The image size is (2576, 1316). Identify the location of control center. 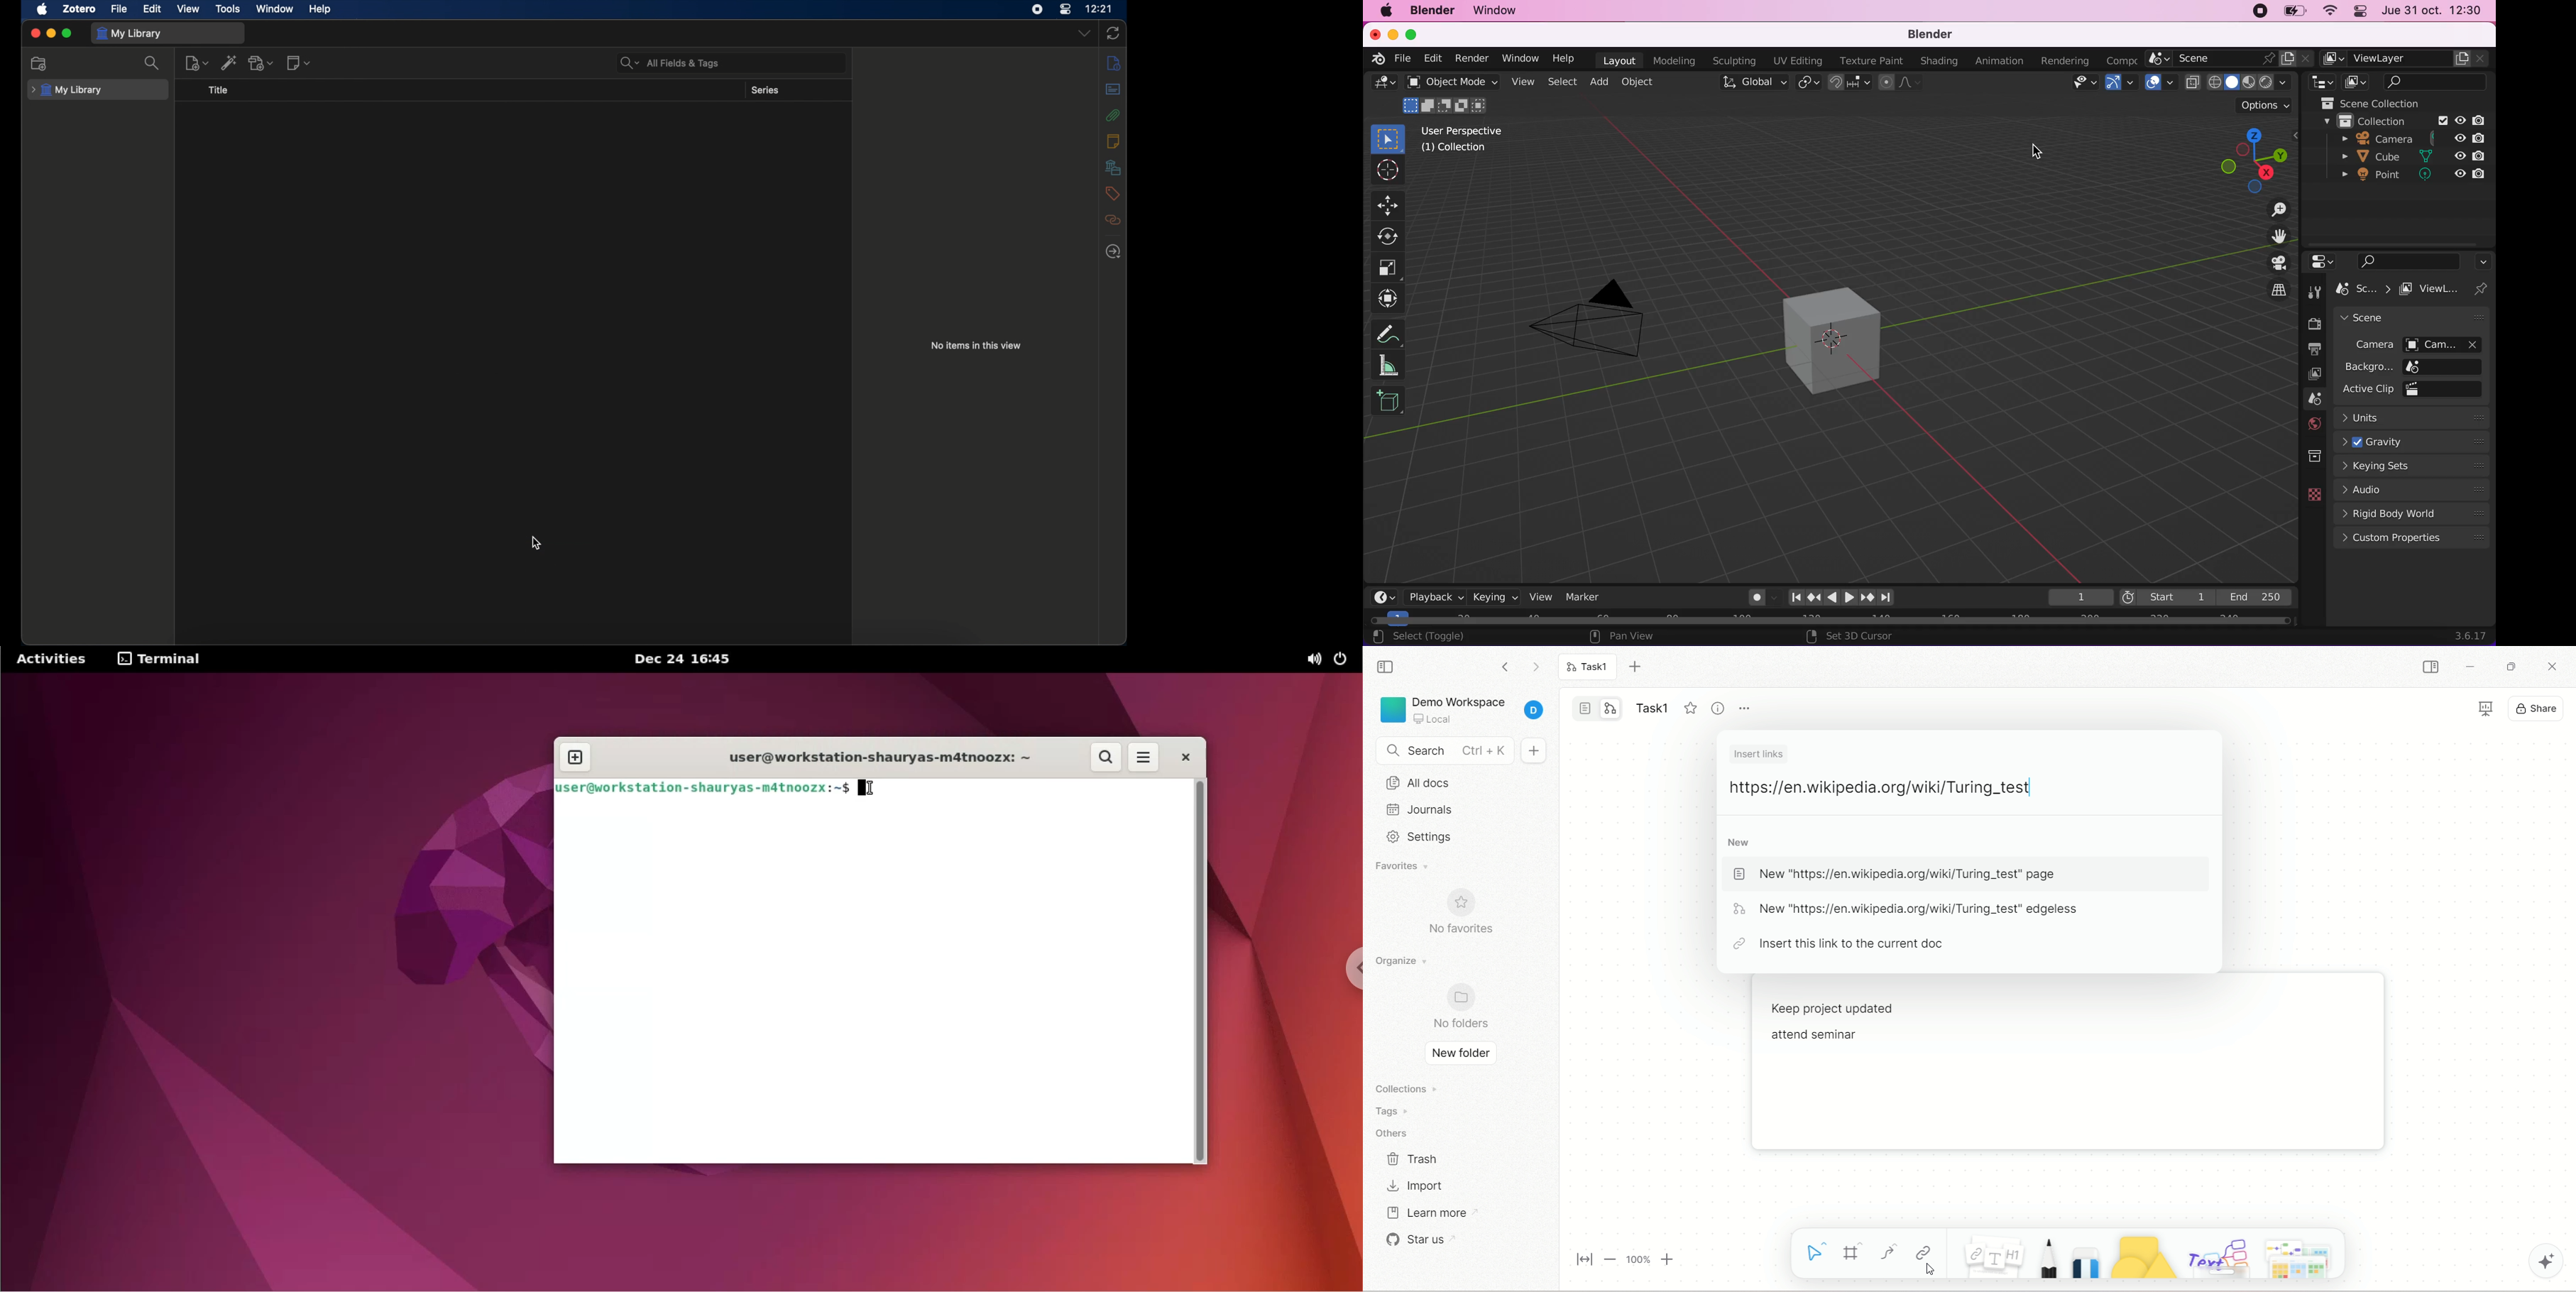
(1065, 10).